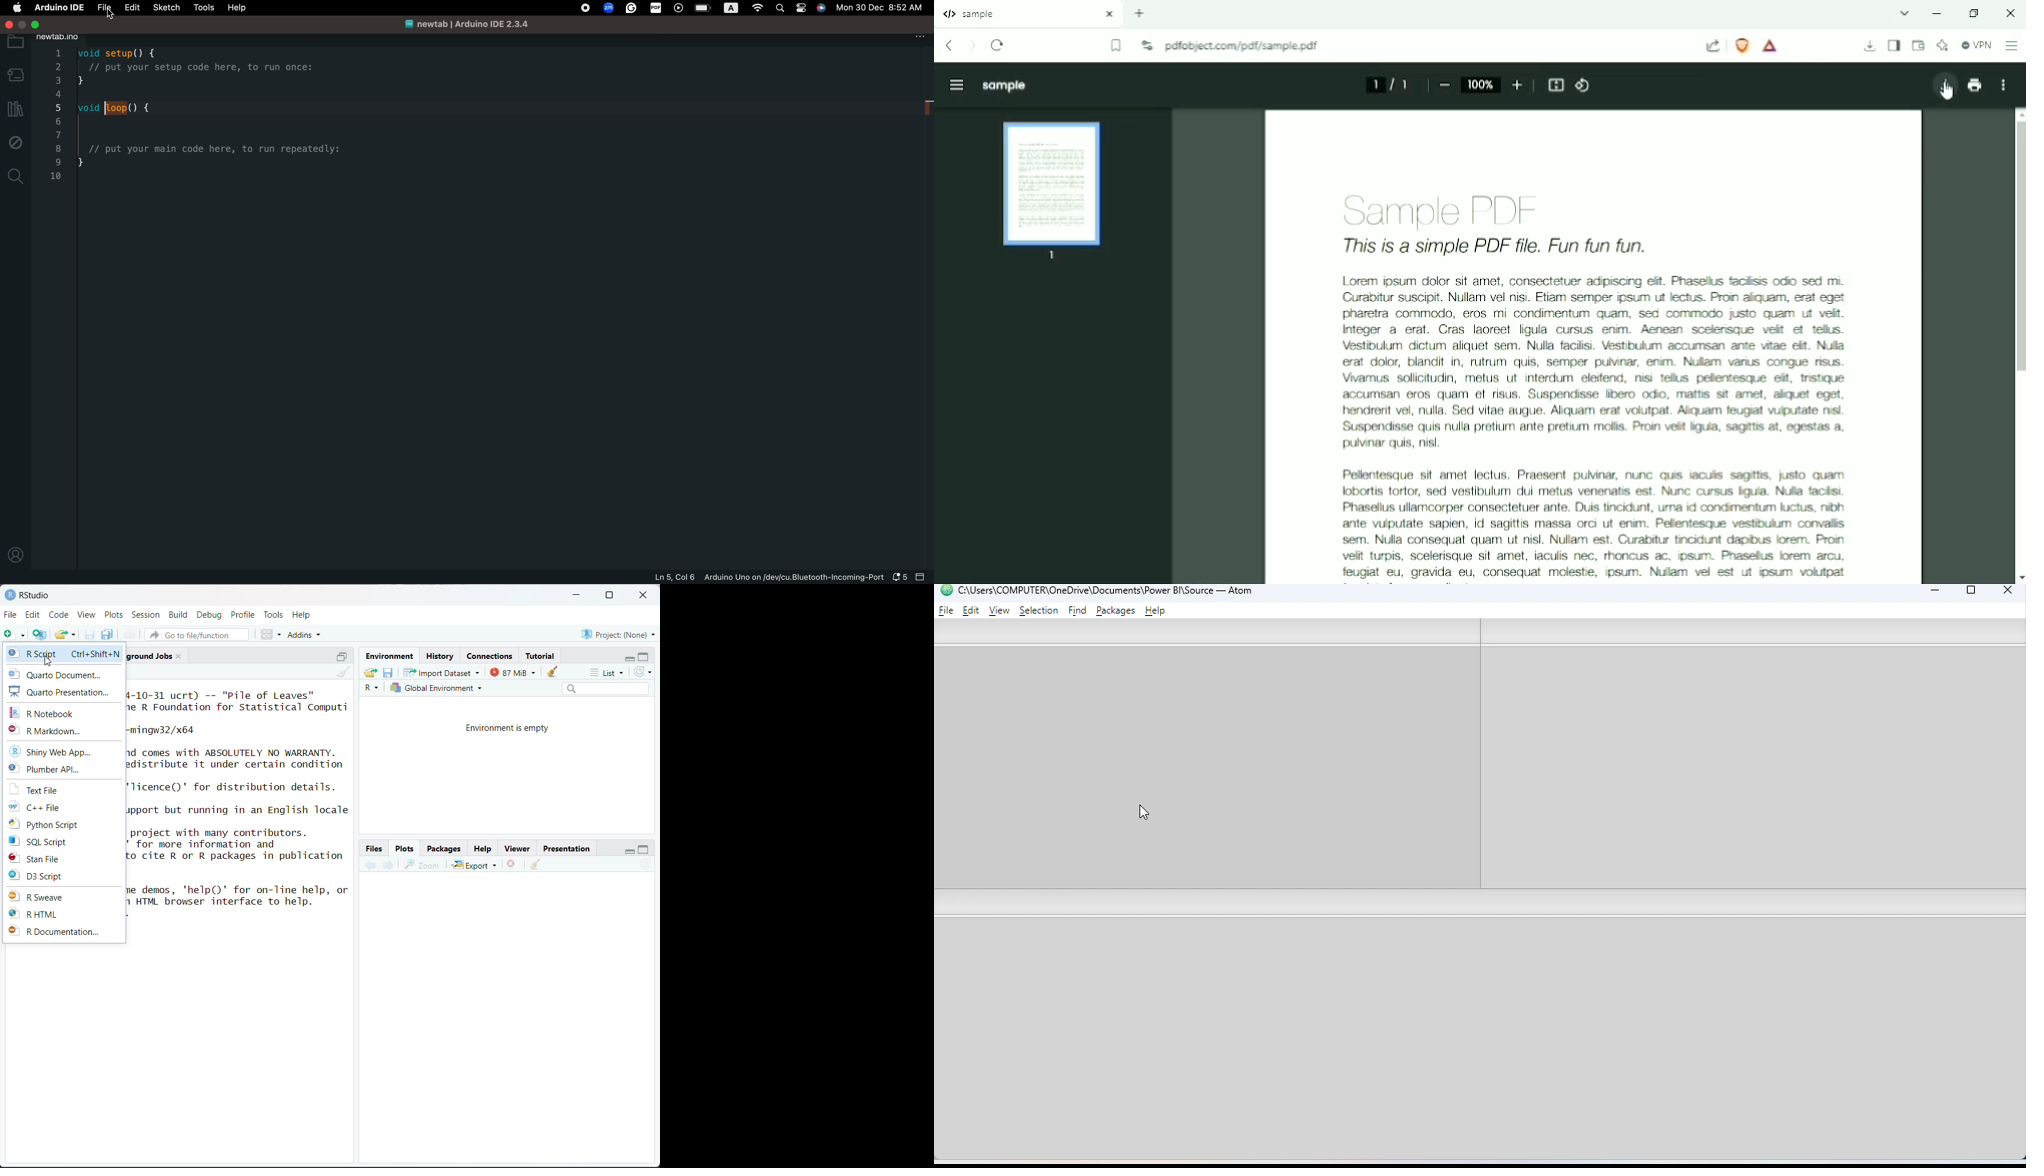  I want to click on minimize, so click(628, 849).